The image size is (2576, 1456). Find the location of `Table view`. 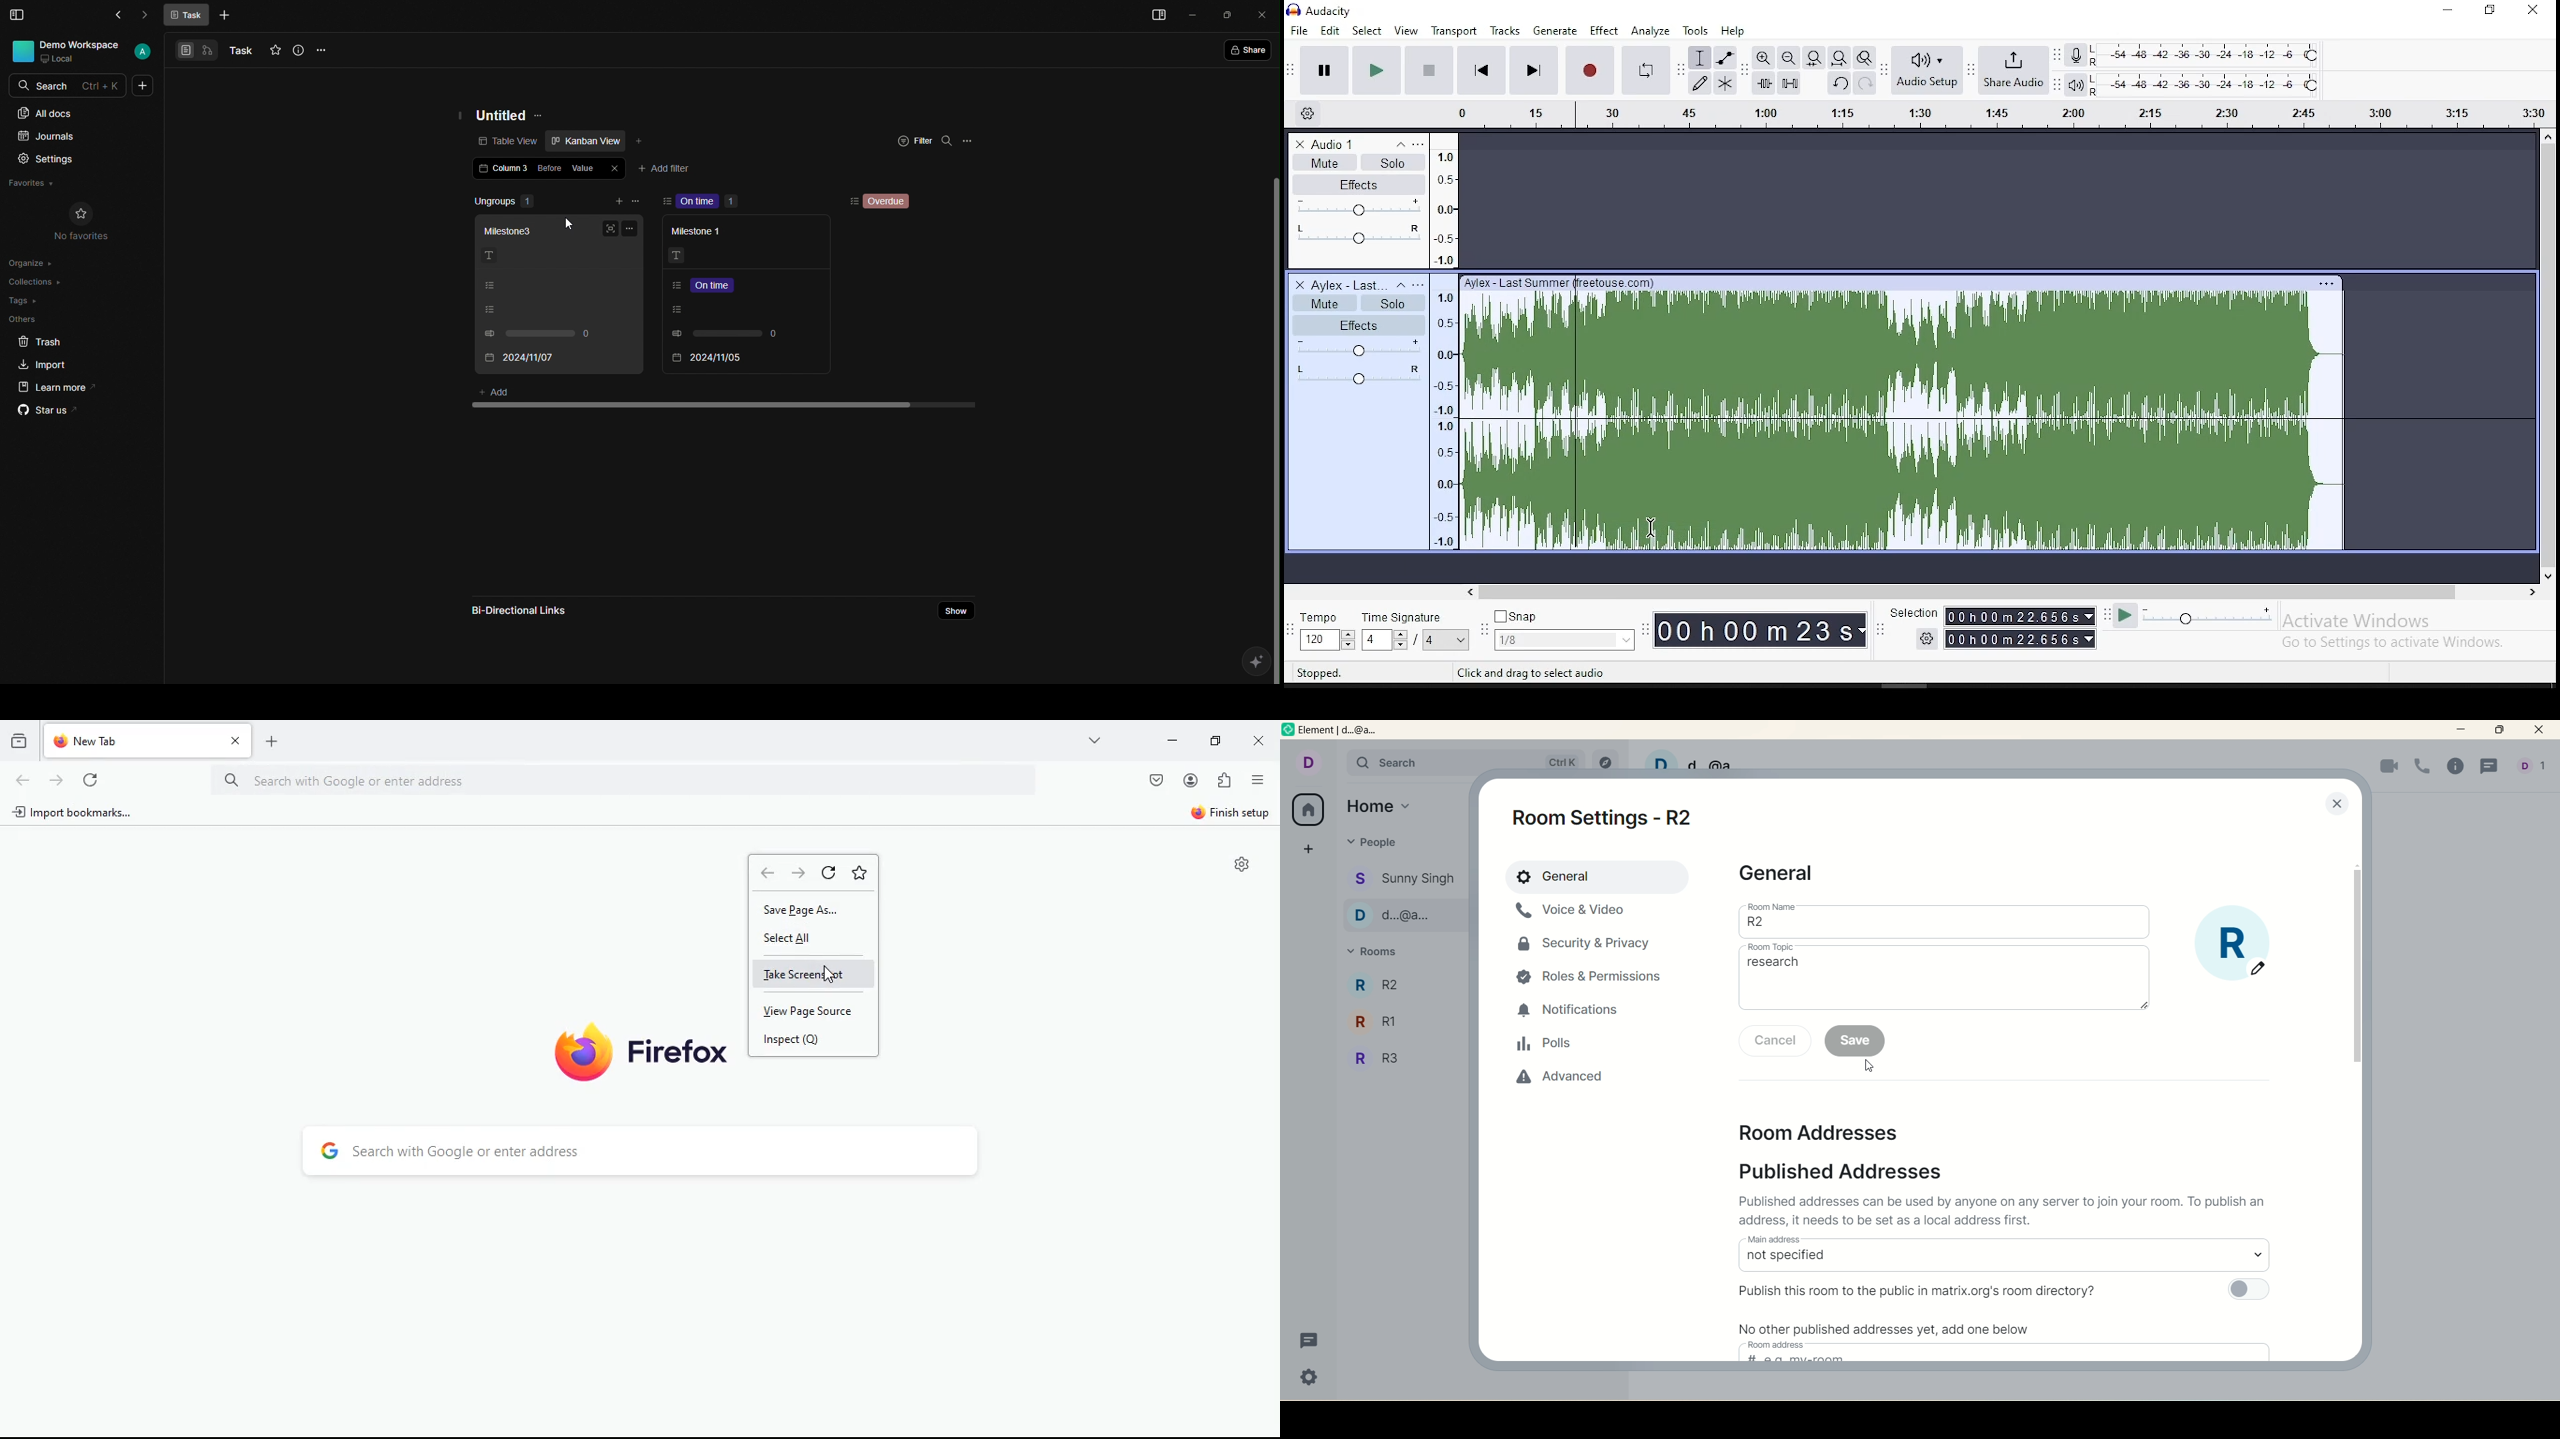

Table view is located at coordinates (490, 142).